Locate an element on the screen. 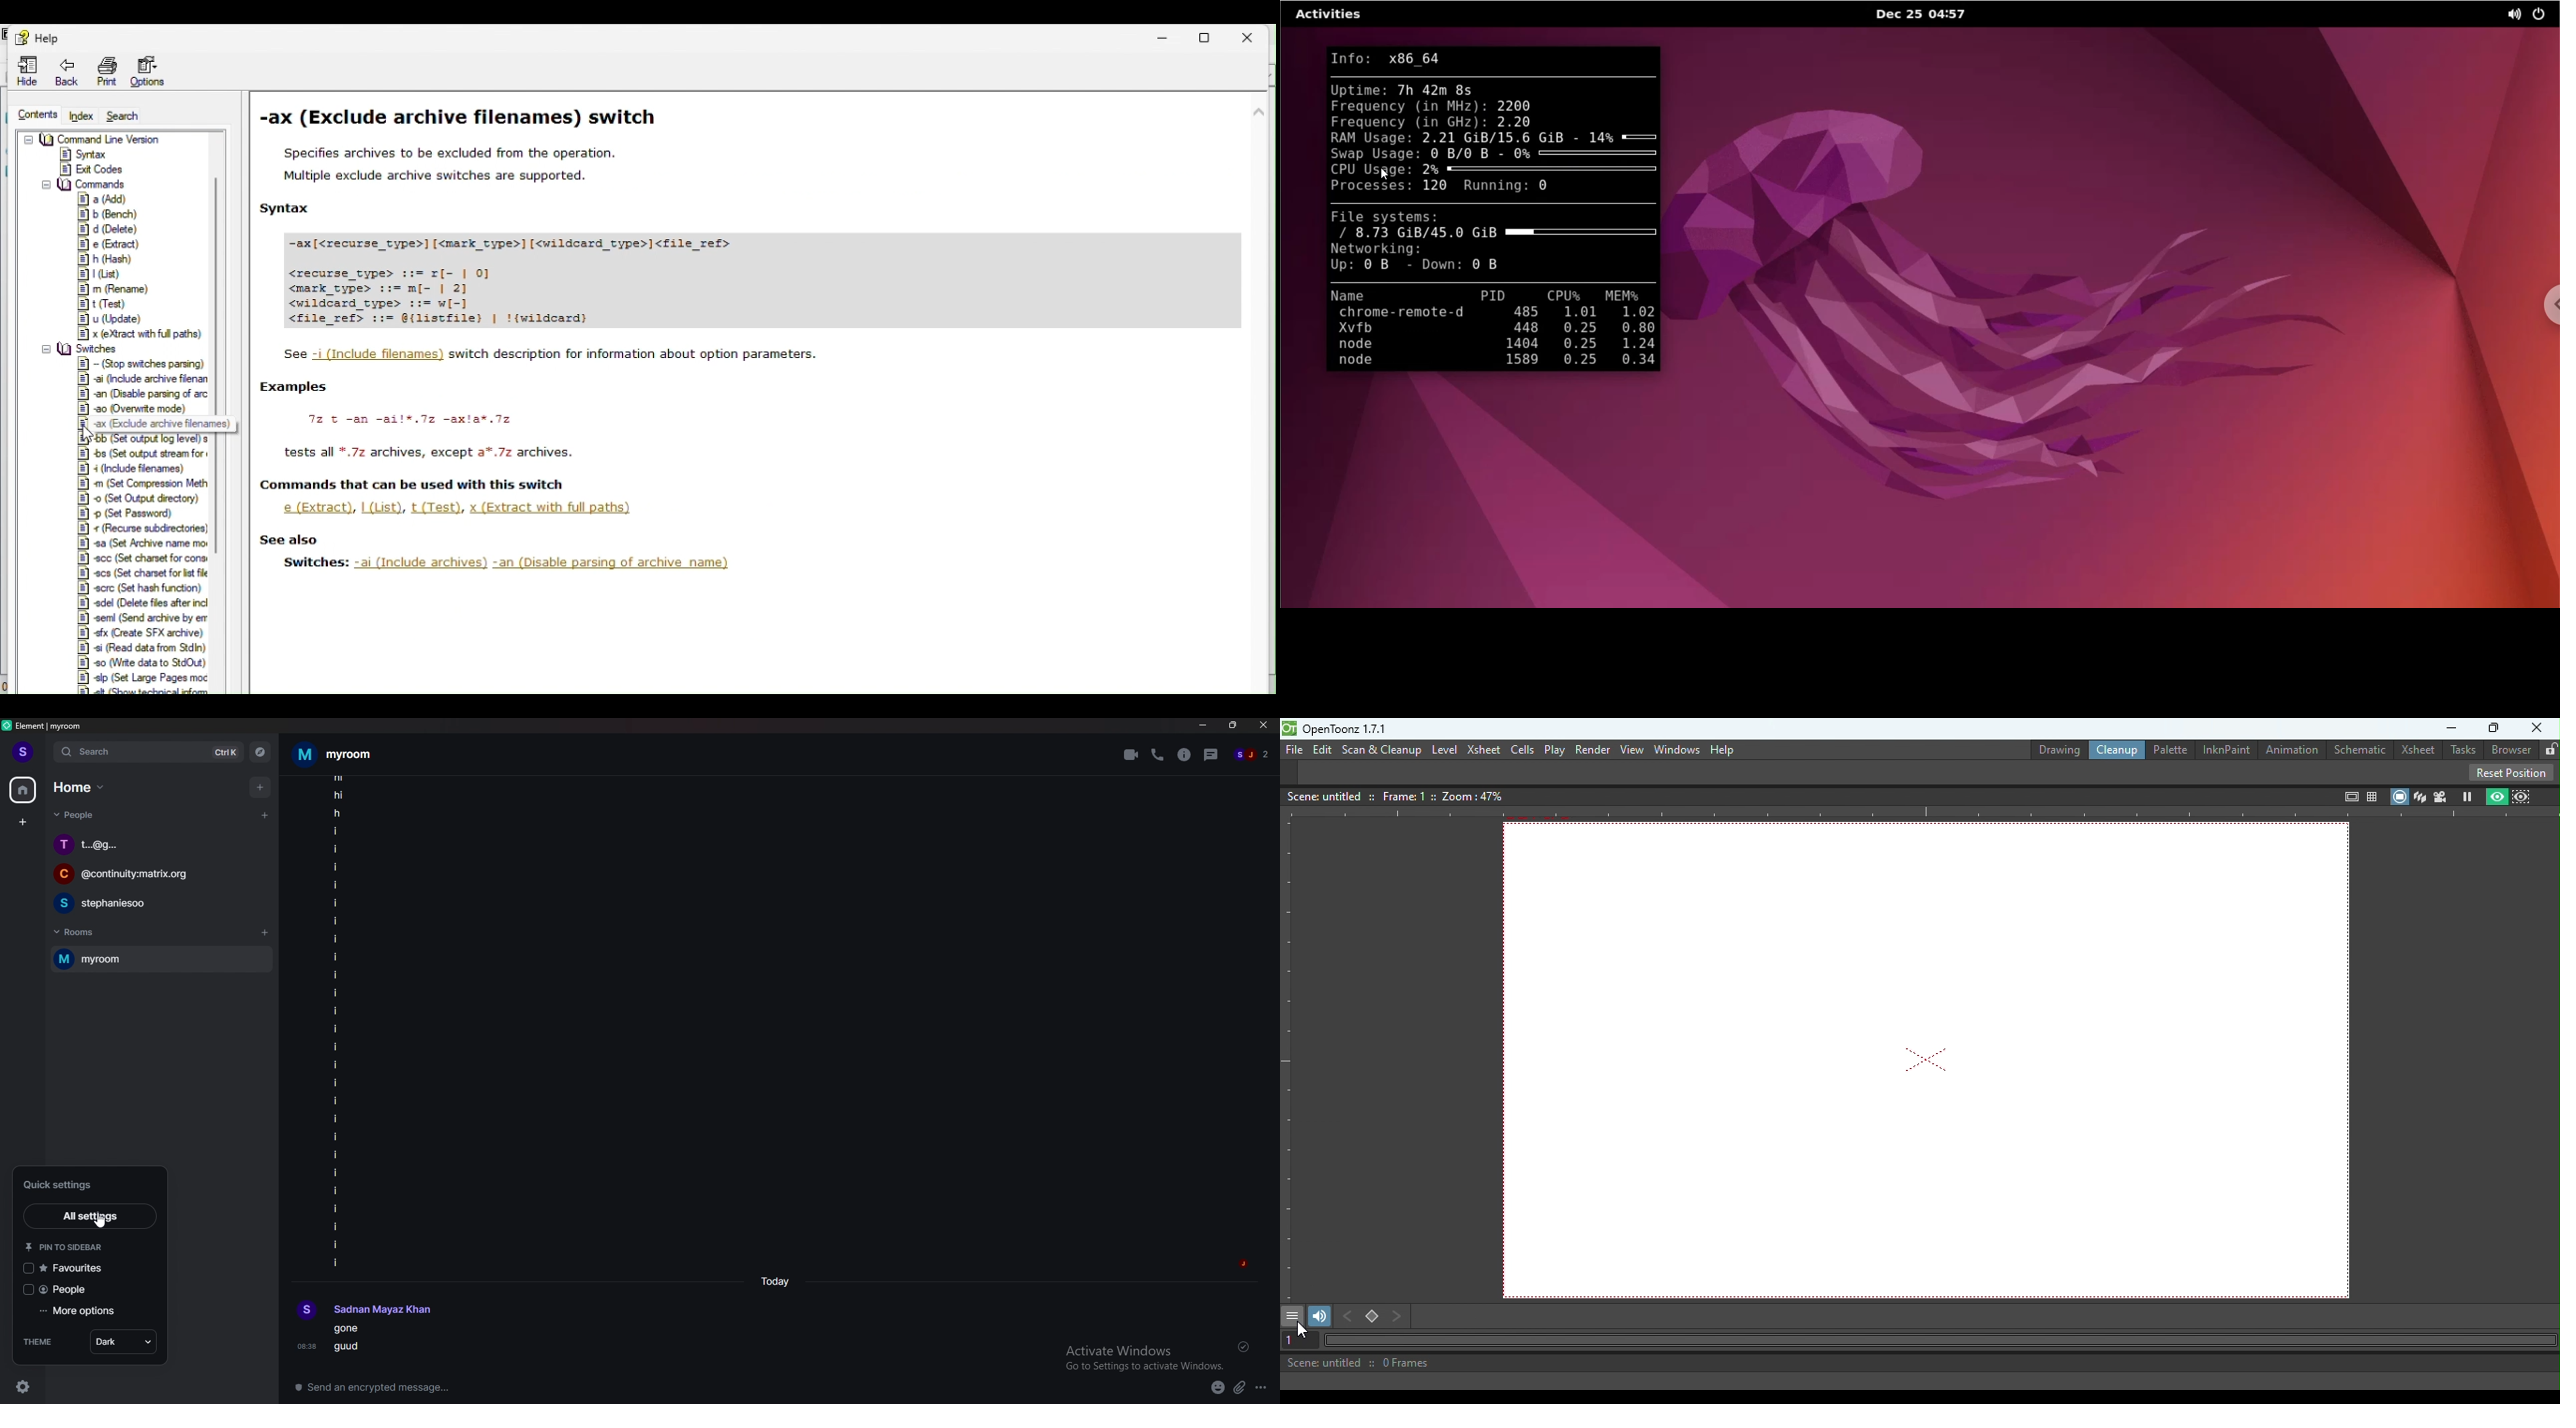 This screenshot has height=1428, width=2576. Restore is located at coordinates (1210, 34).